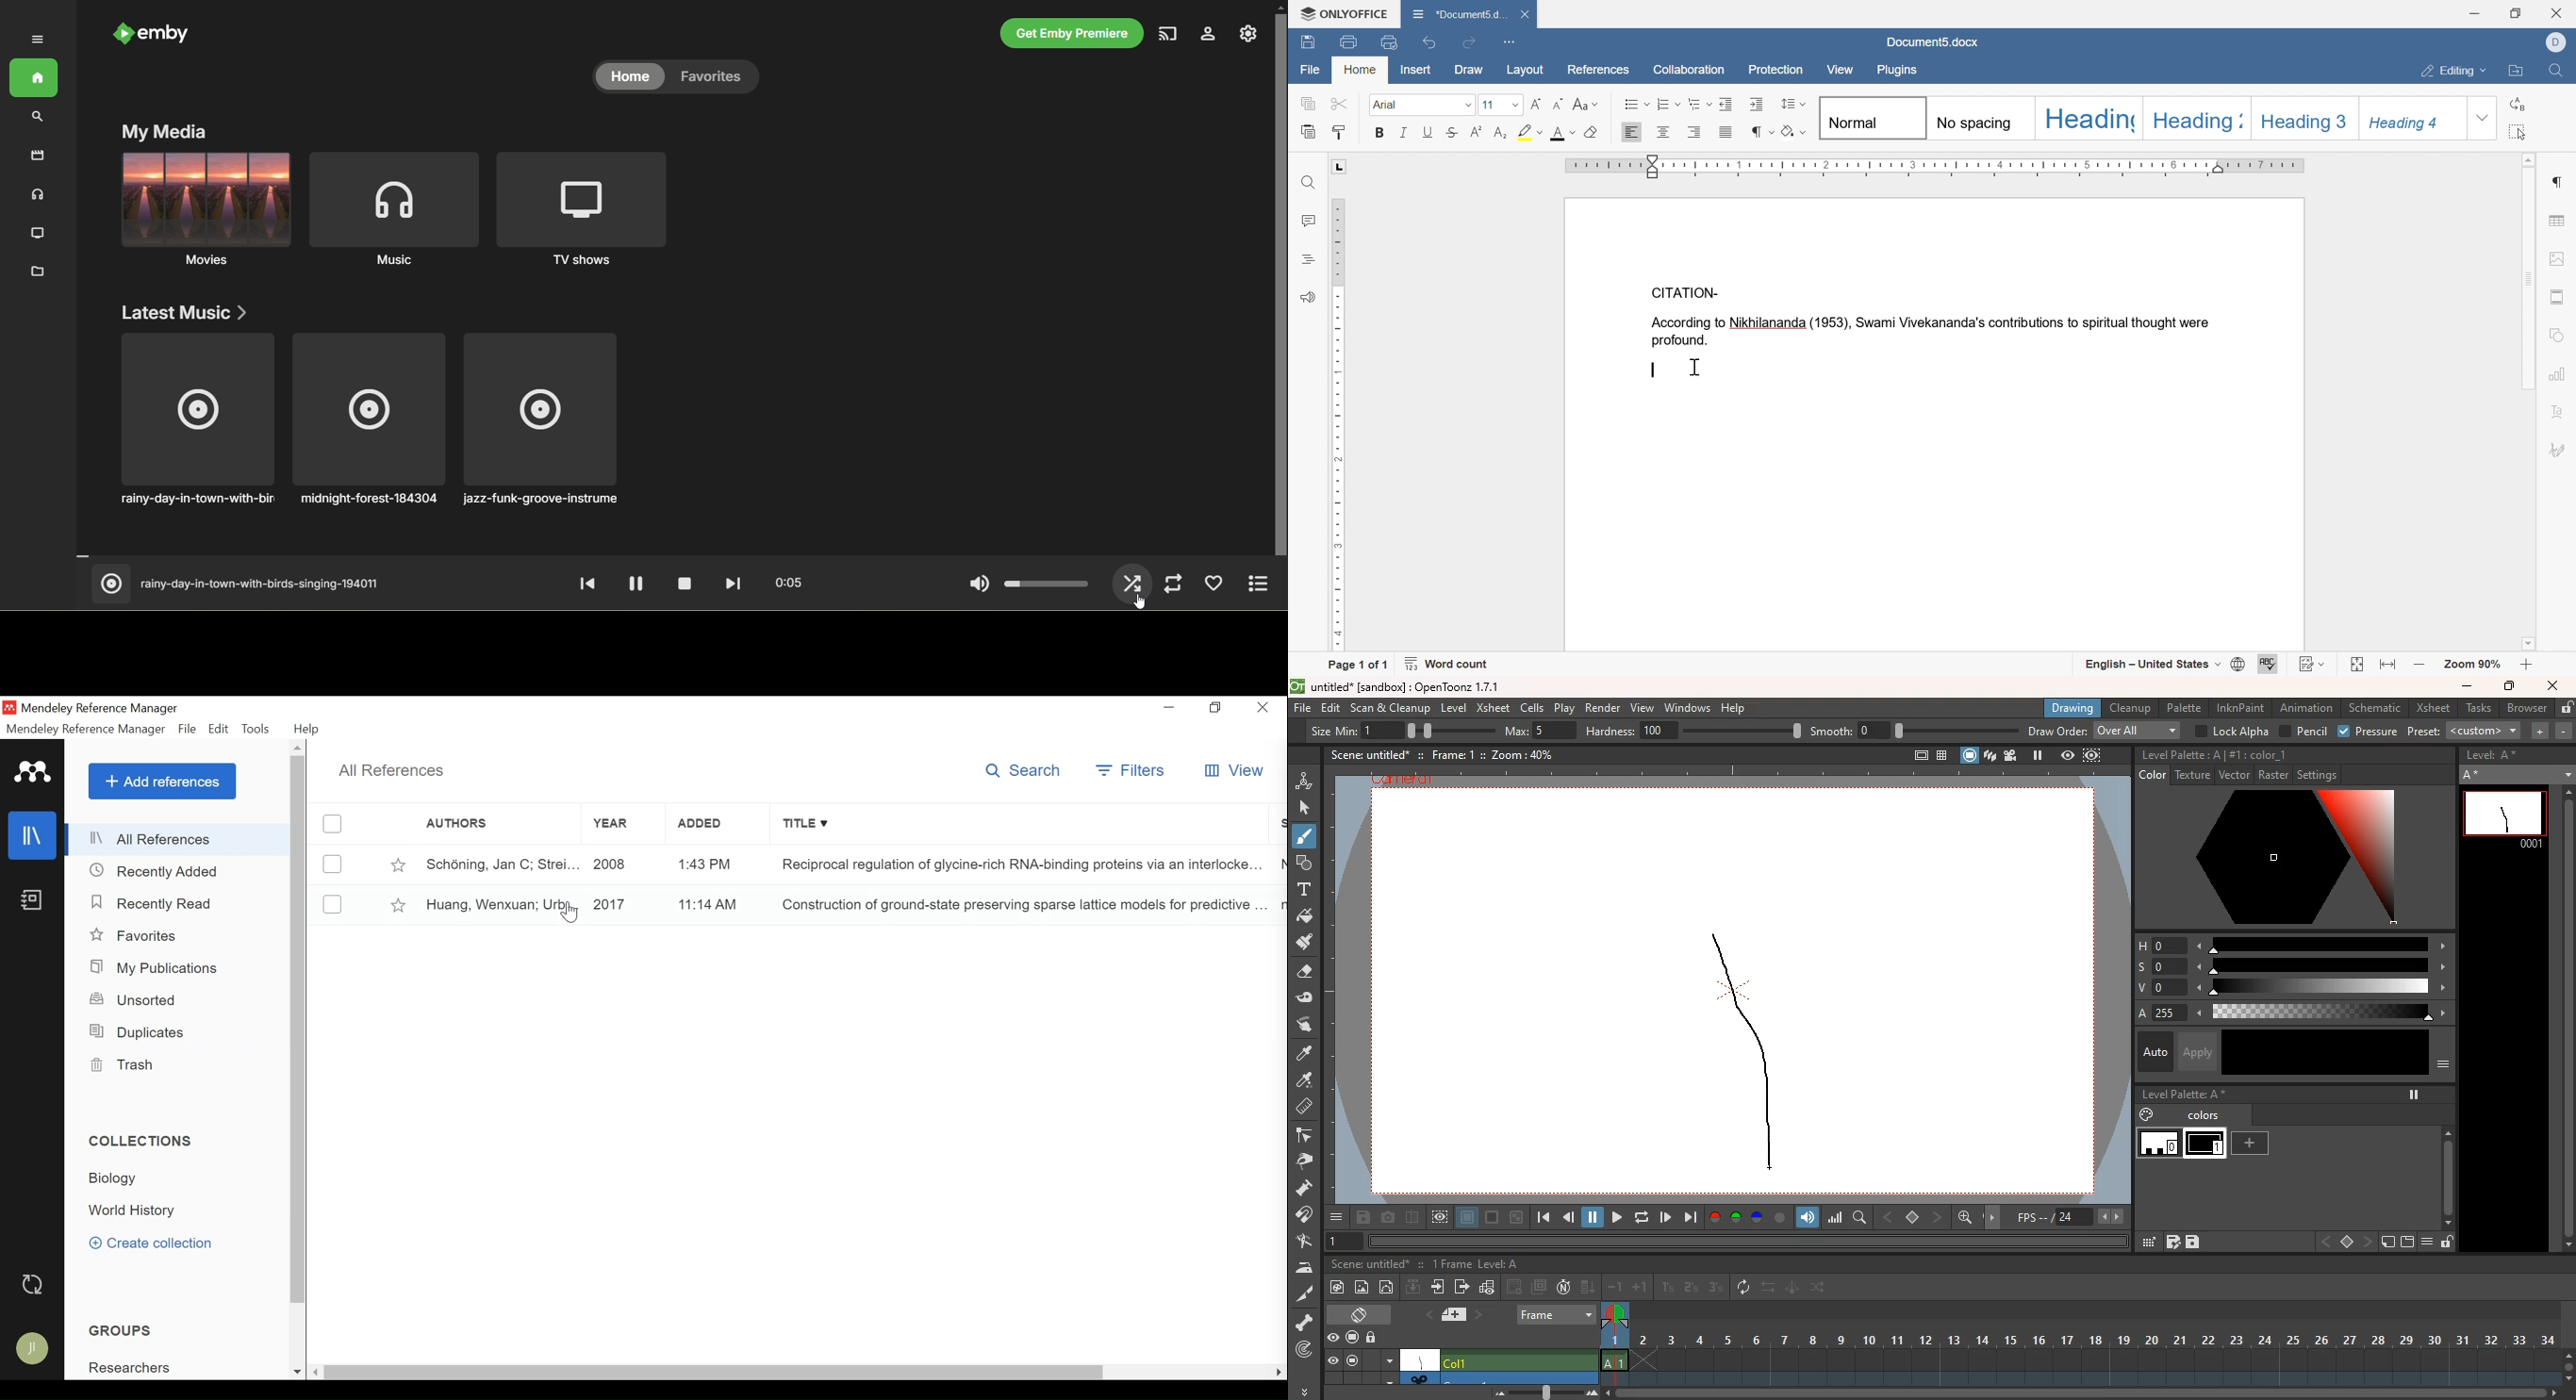 The width and height of the screenshot is (2576, 1400). I want to click on screen, so click(2407, 1243).